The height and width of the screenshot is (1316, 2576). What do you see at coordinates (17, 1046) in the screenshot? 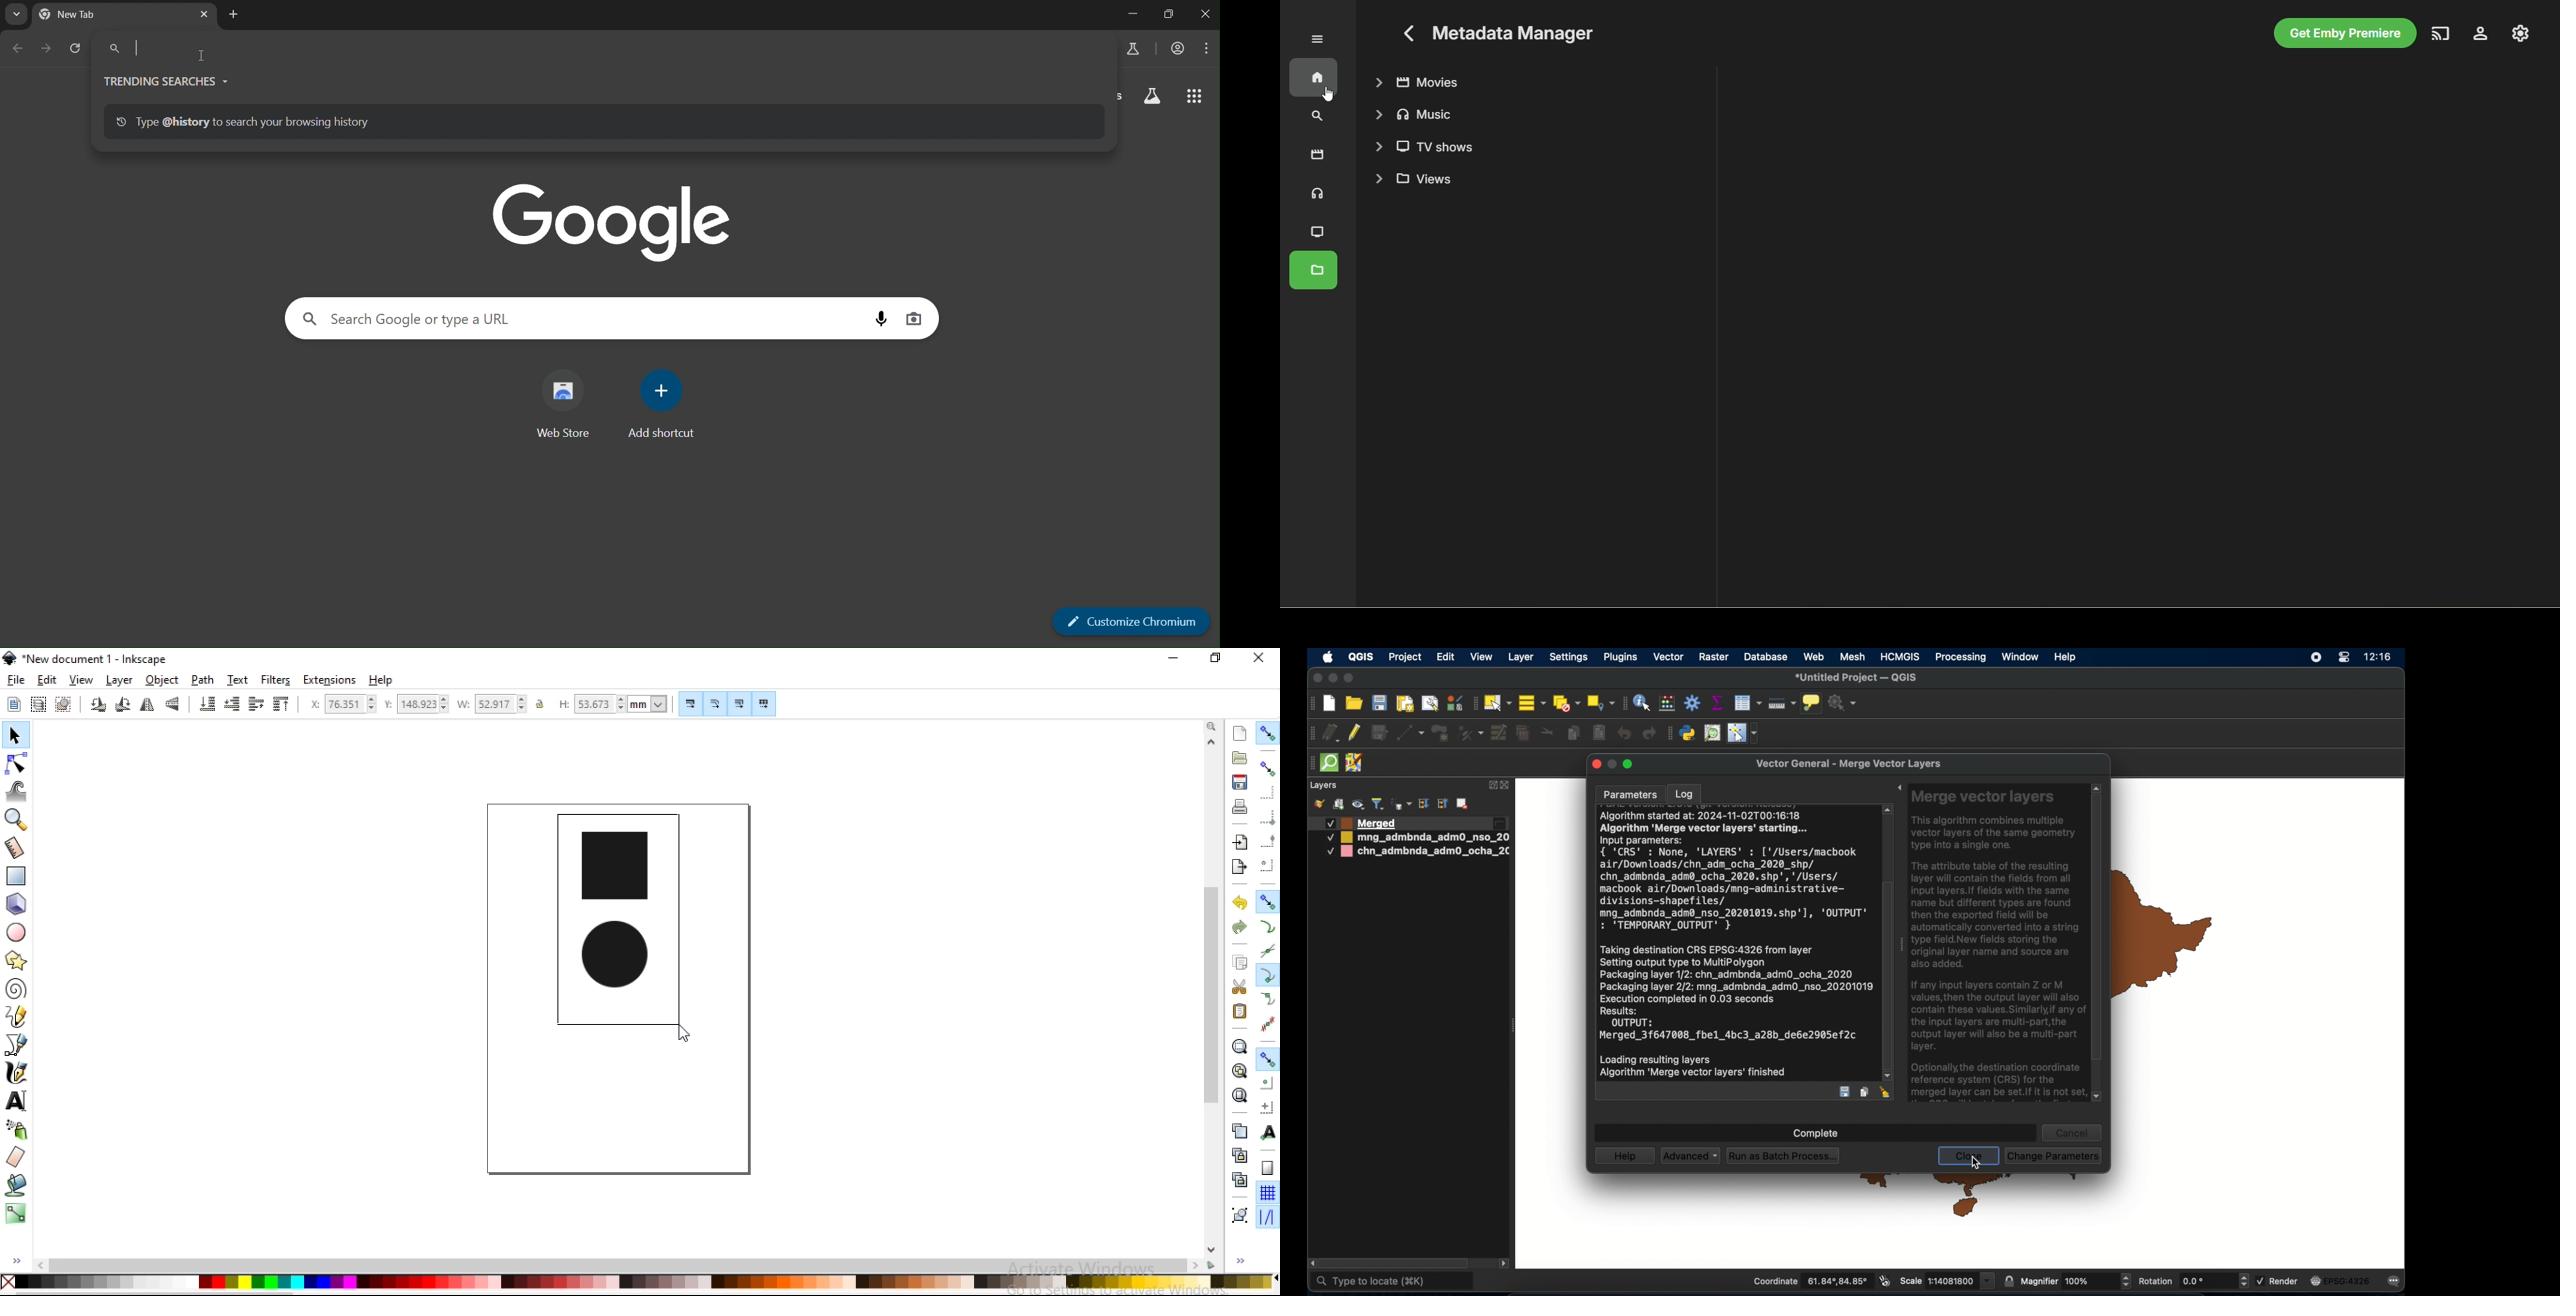
I see `draw bezier curves and straight lines` at bounding box center [17, 1046].